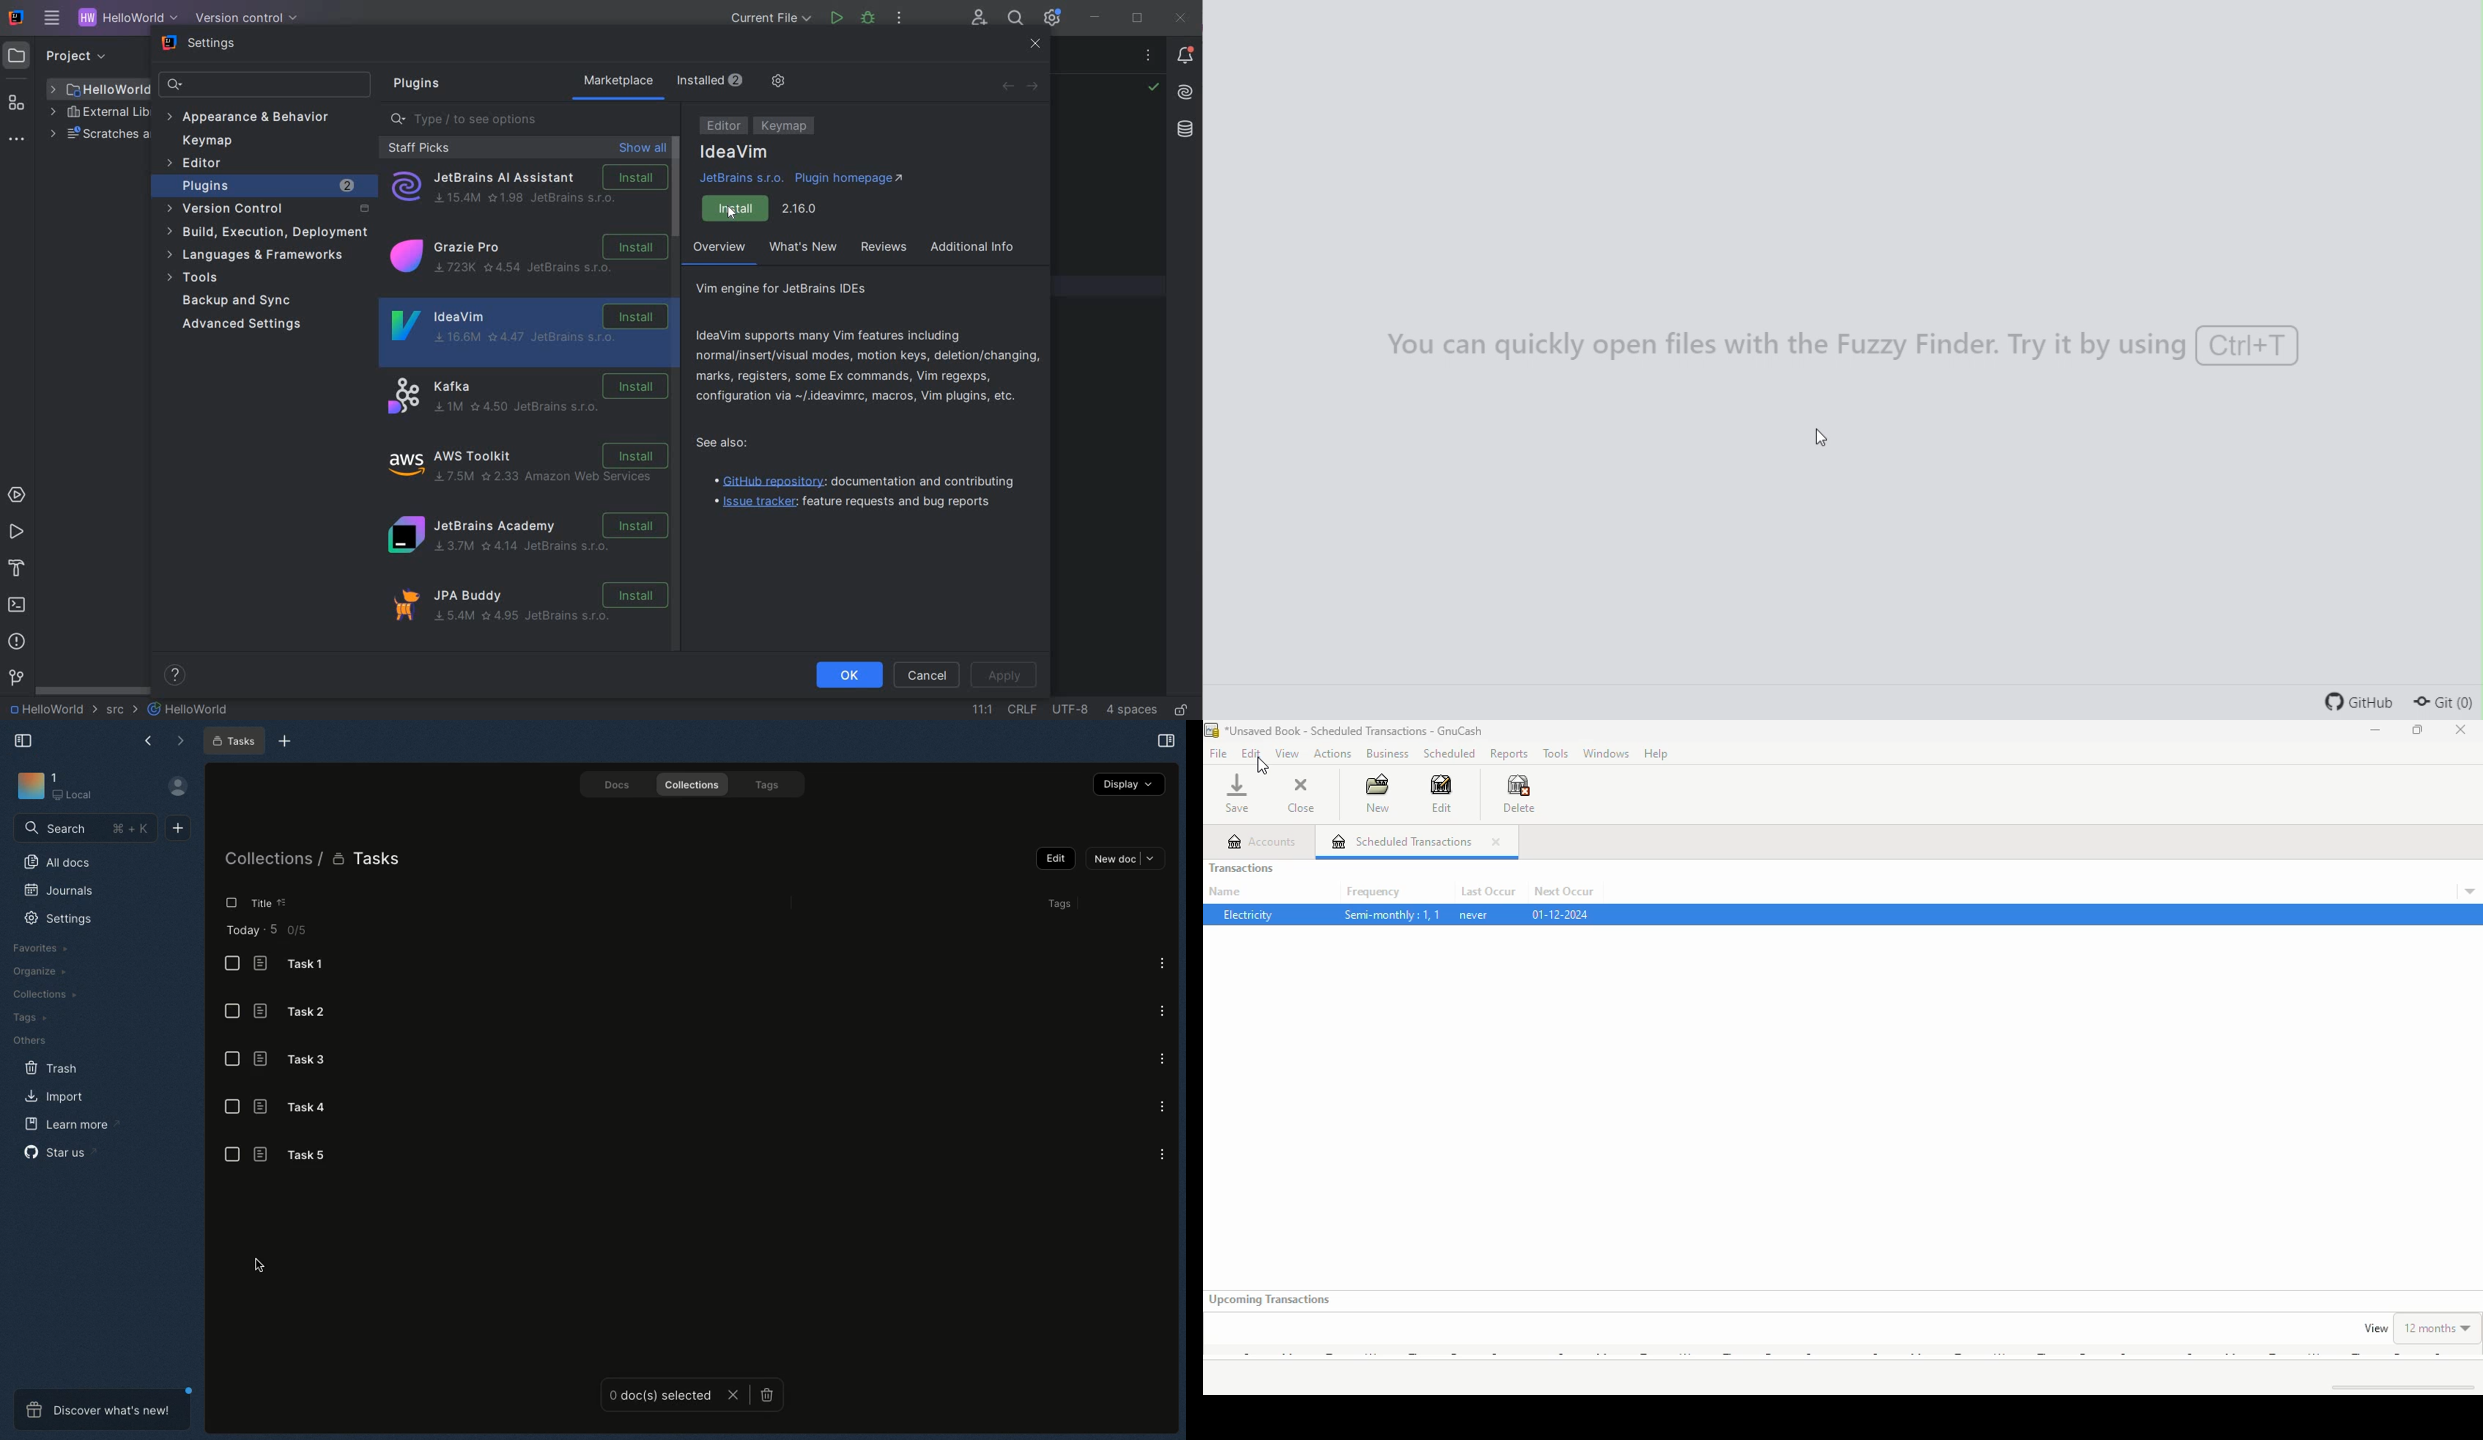 This screenshot has height=1456, width=2492. Describe the element at coordinates (1097, 18) in the screenshot. I see `minimize` at that location.